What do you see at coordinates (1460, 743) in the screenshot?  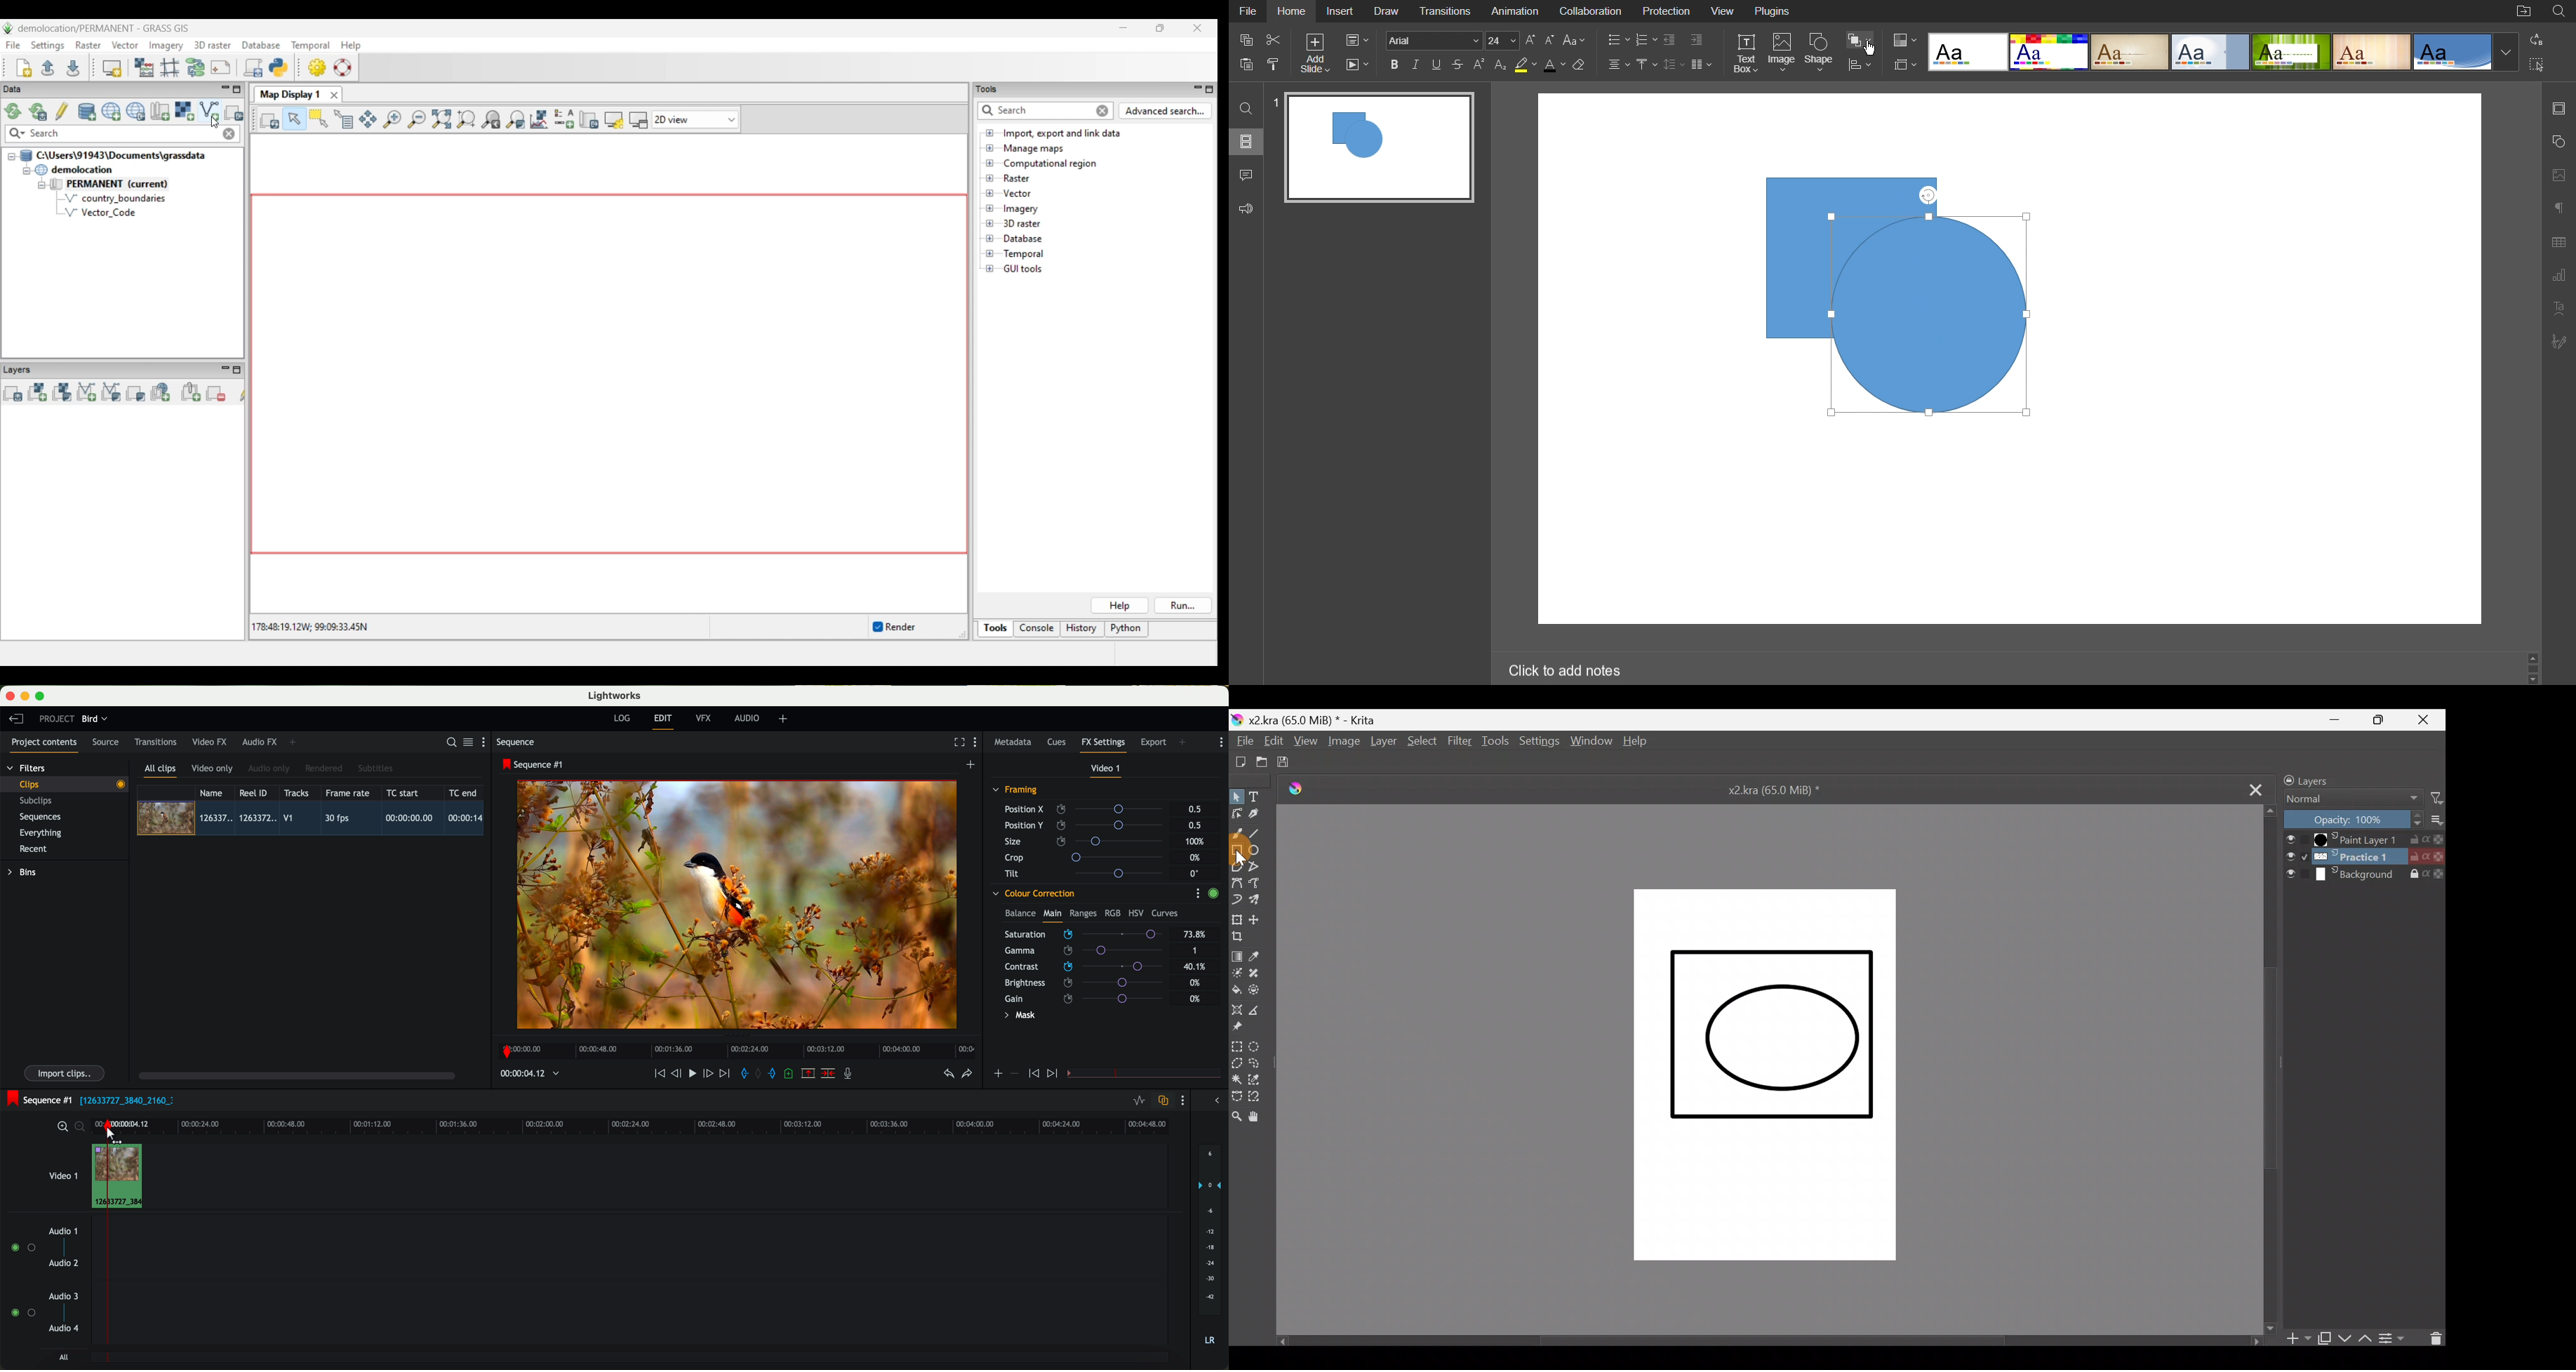 I see `Filter` at bounding box center [1460, 743].